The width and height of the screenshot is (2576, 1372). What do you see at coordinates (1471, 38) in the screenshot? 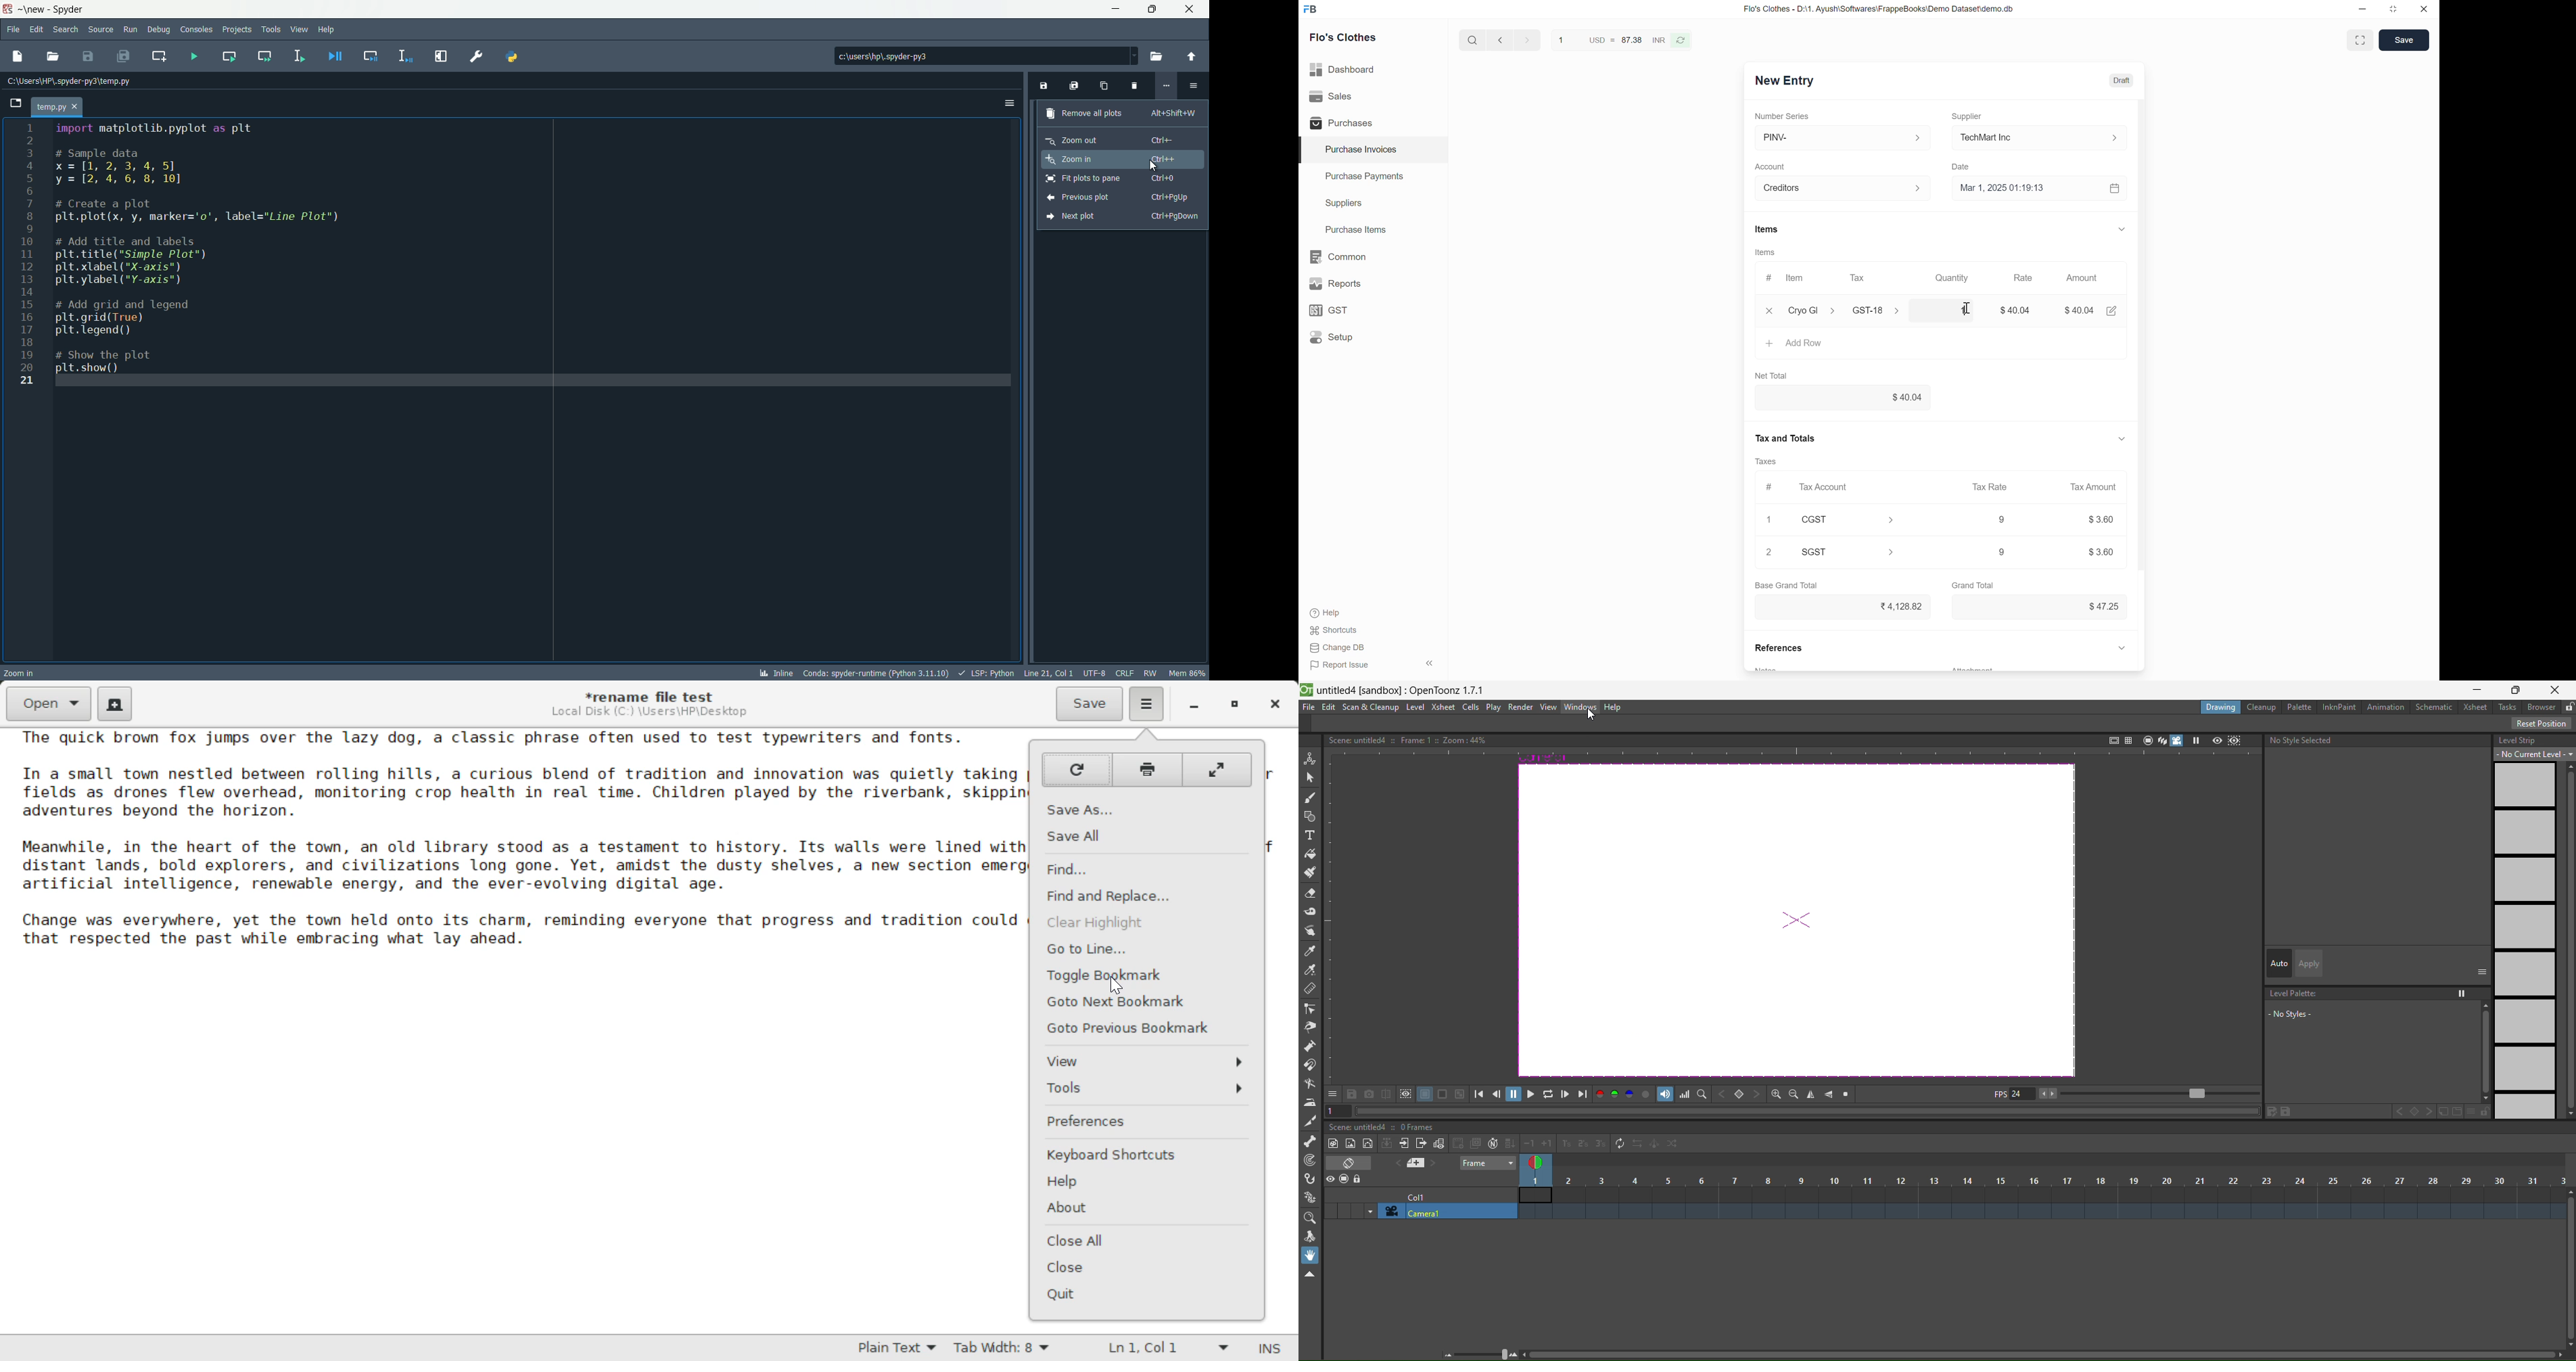
I see `search` at bounding box center [1471, 38].